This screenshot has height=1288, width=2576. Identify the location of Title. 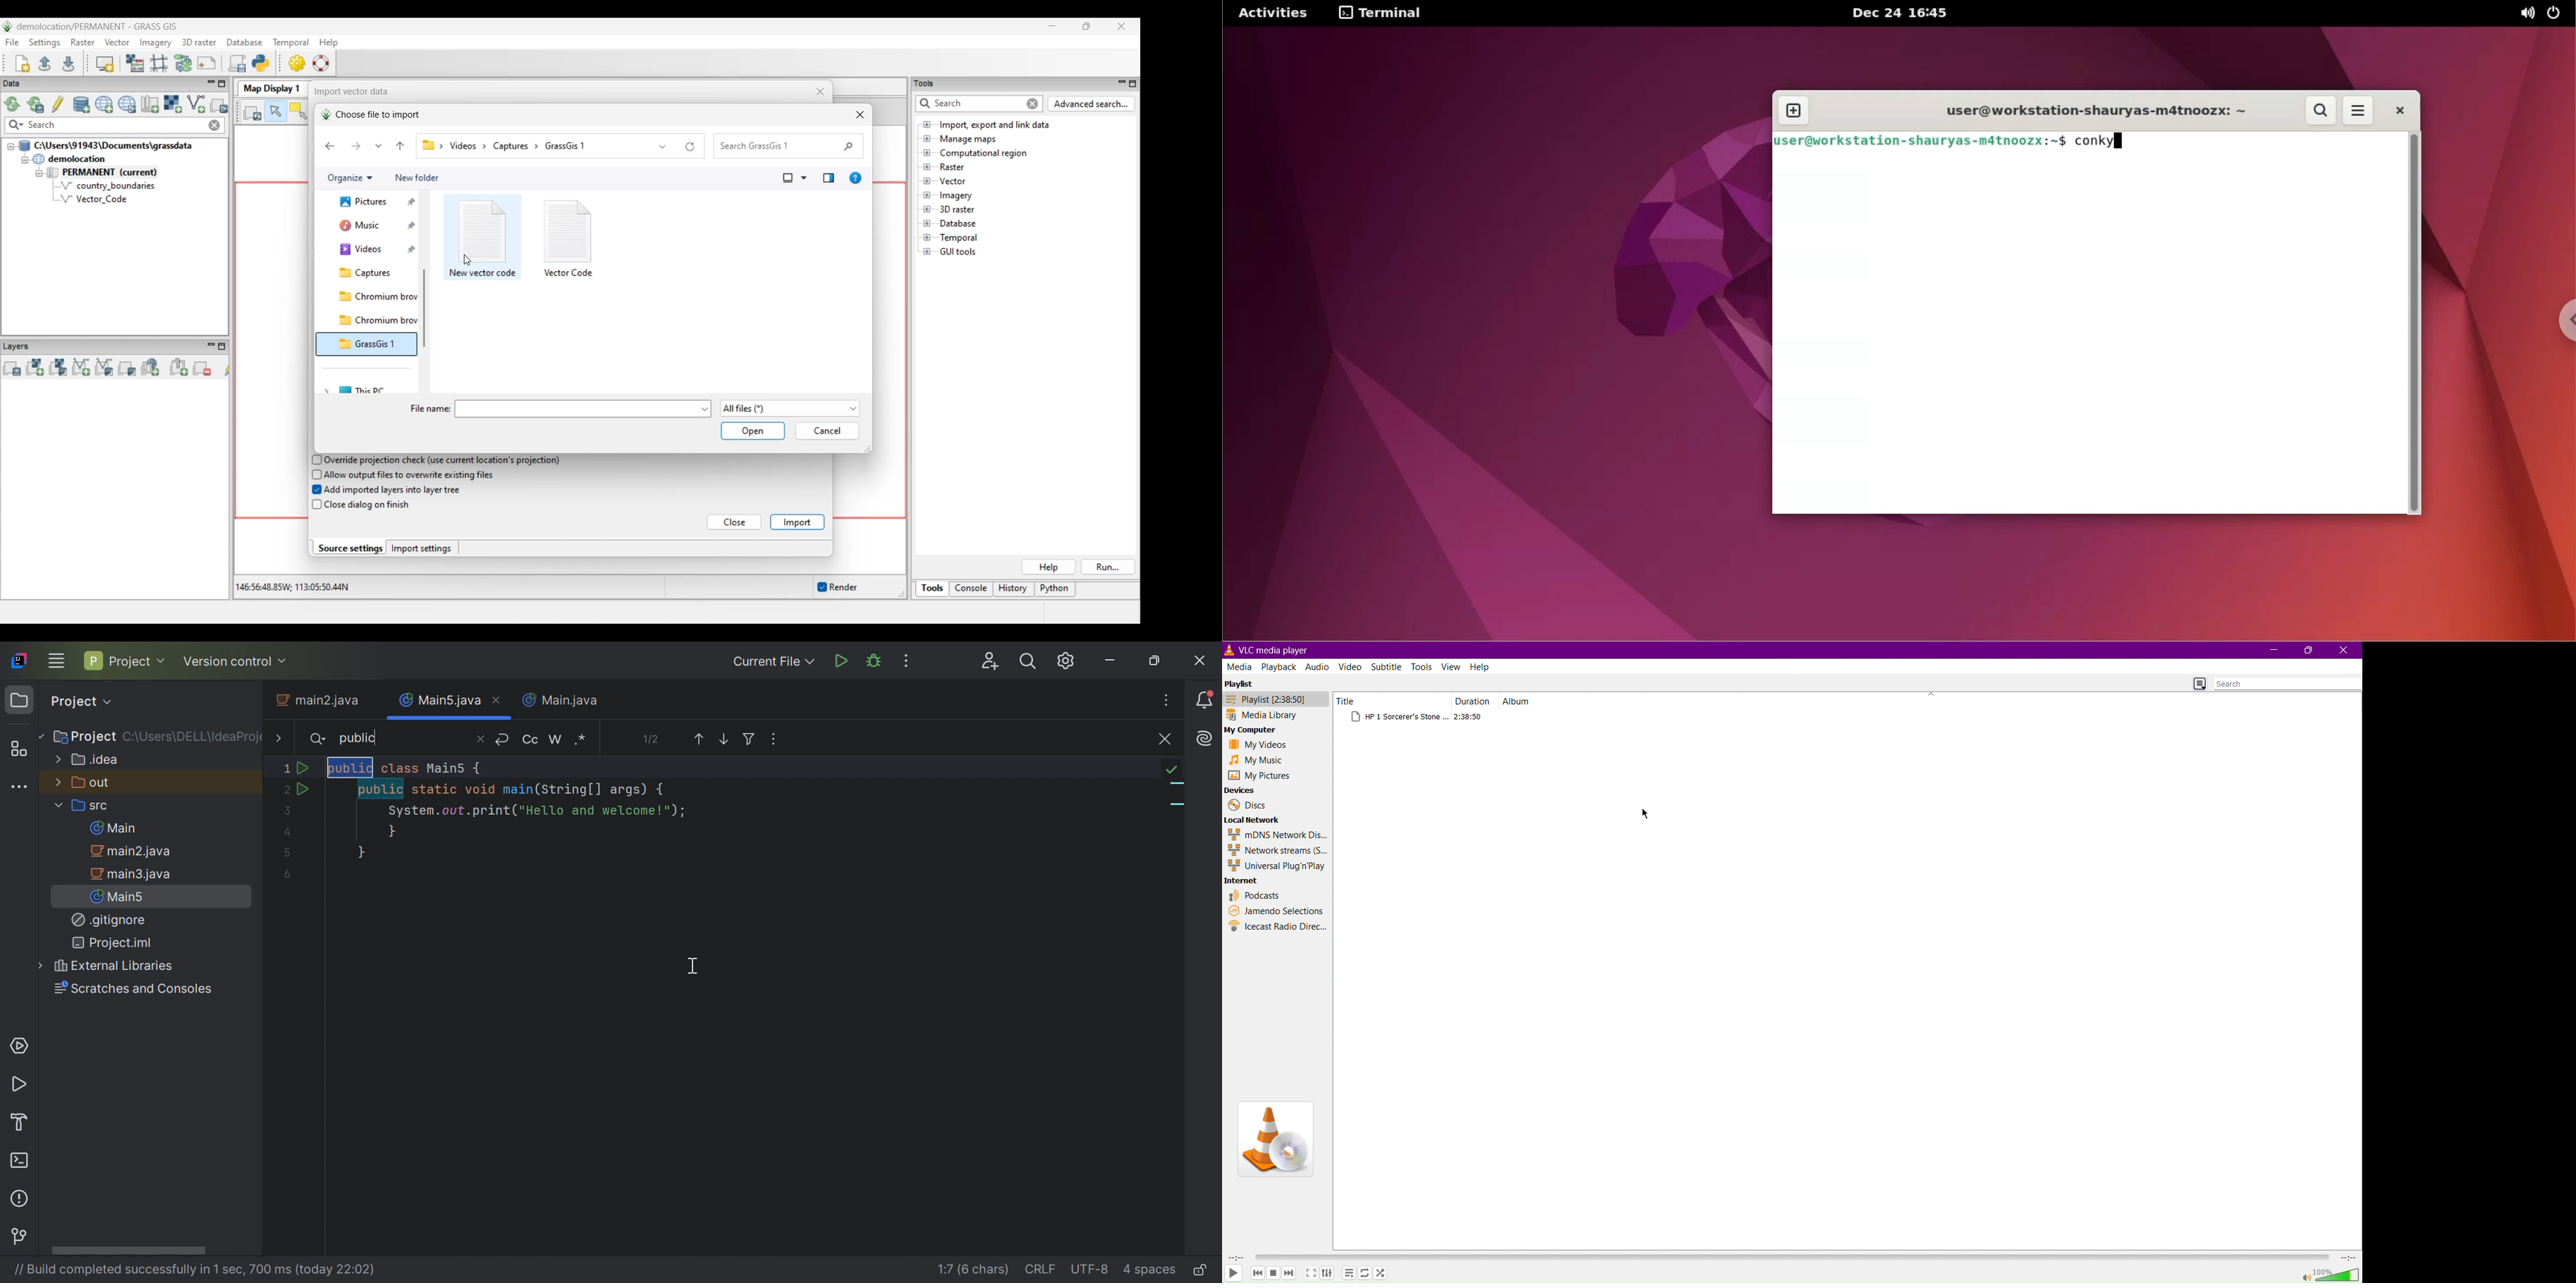
(1356, 701).